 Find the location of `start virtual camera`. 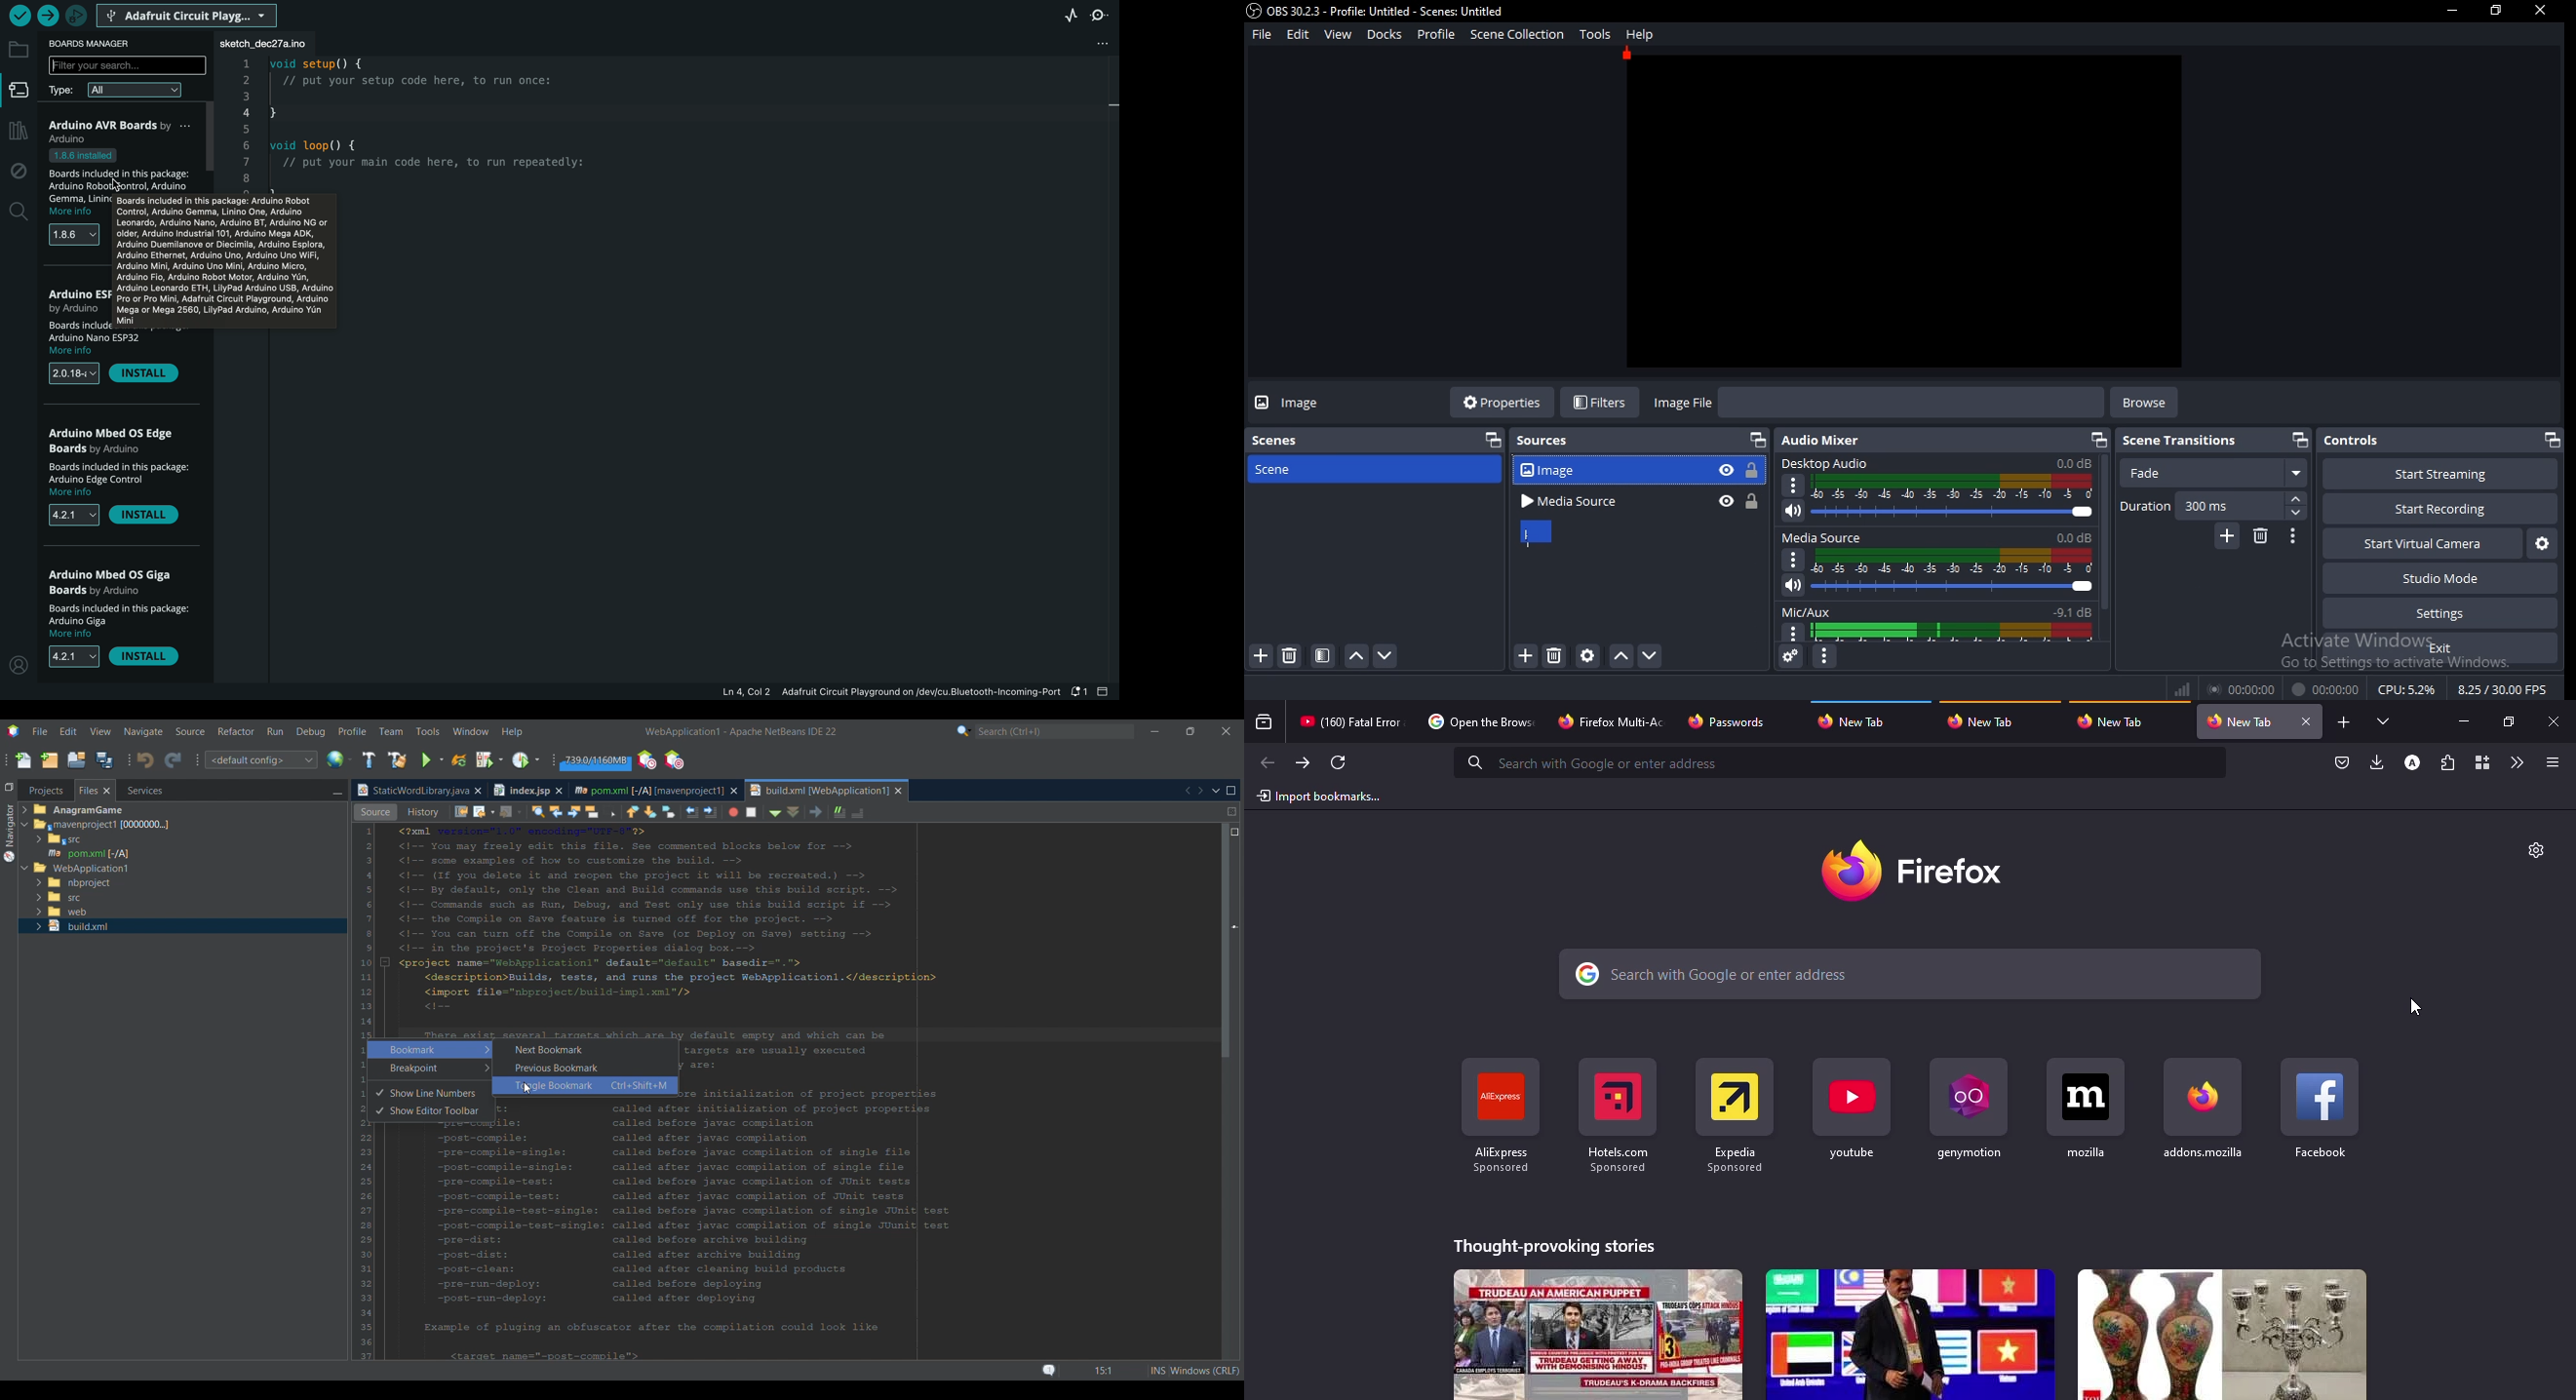

start virtual camera is located at coordinates (2419, 546).